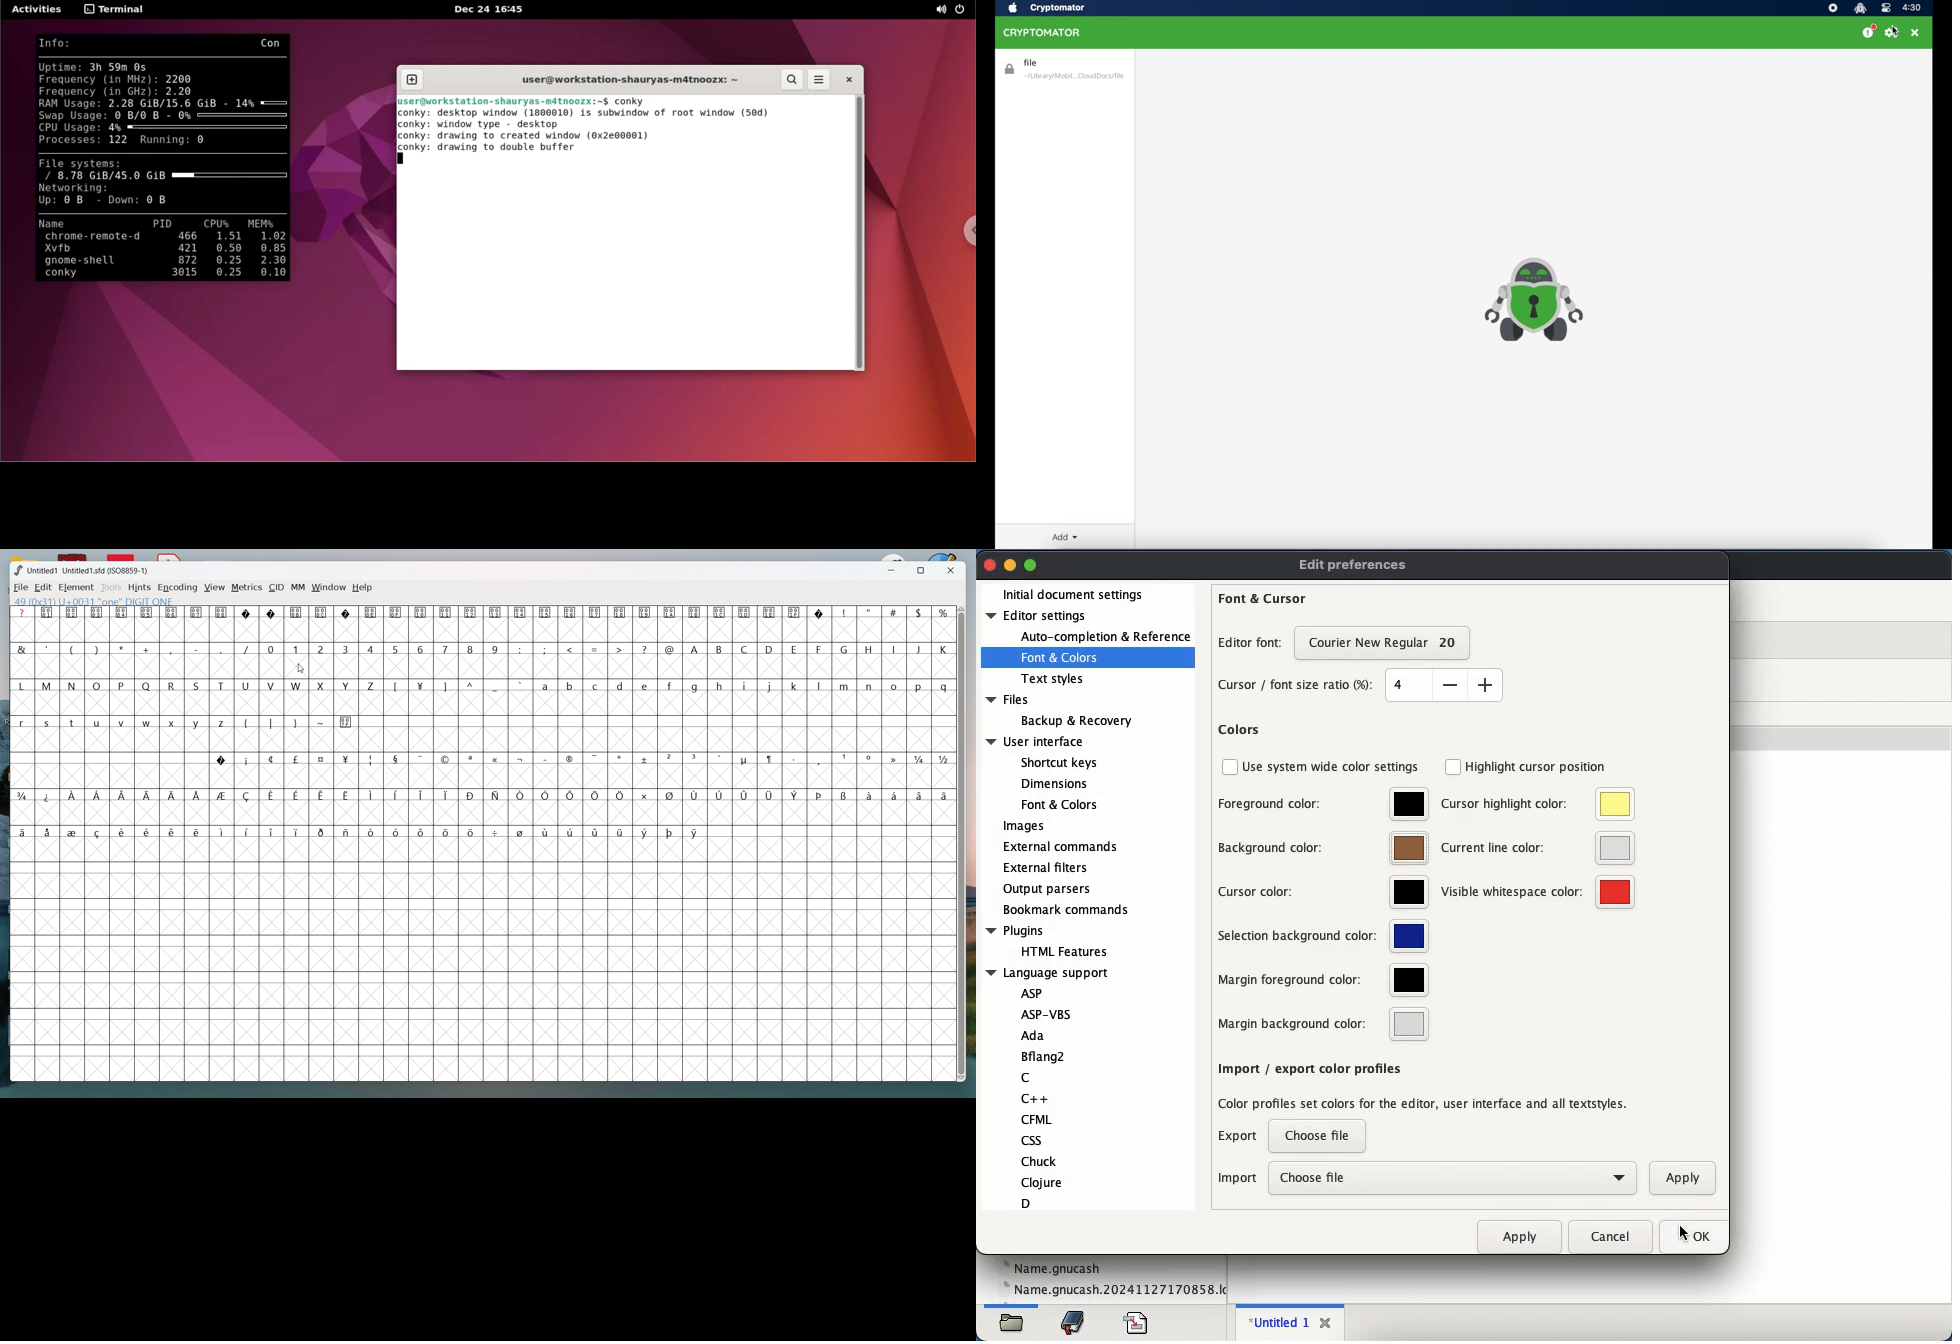 Image resolution: width=1960 pixels, height=1344 pixels. I want to click on C, so click(746, 649).